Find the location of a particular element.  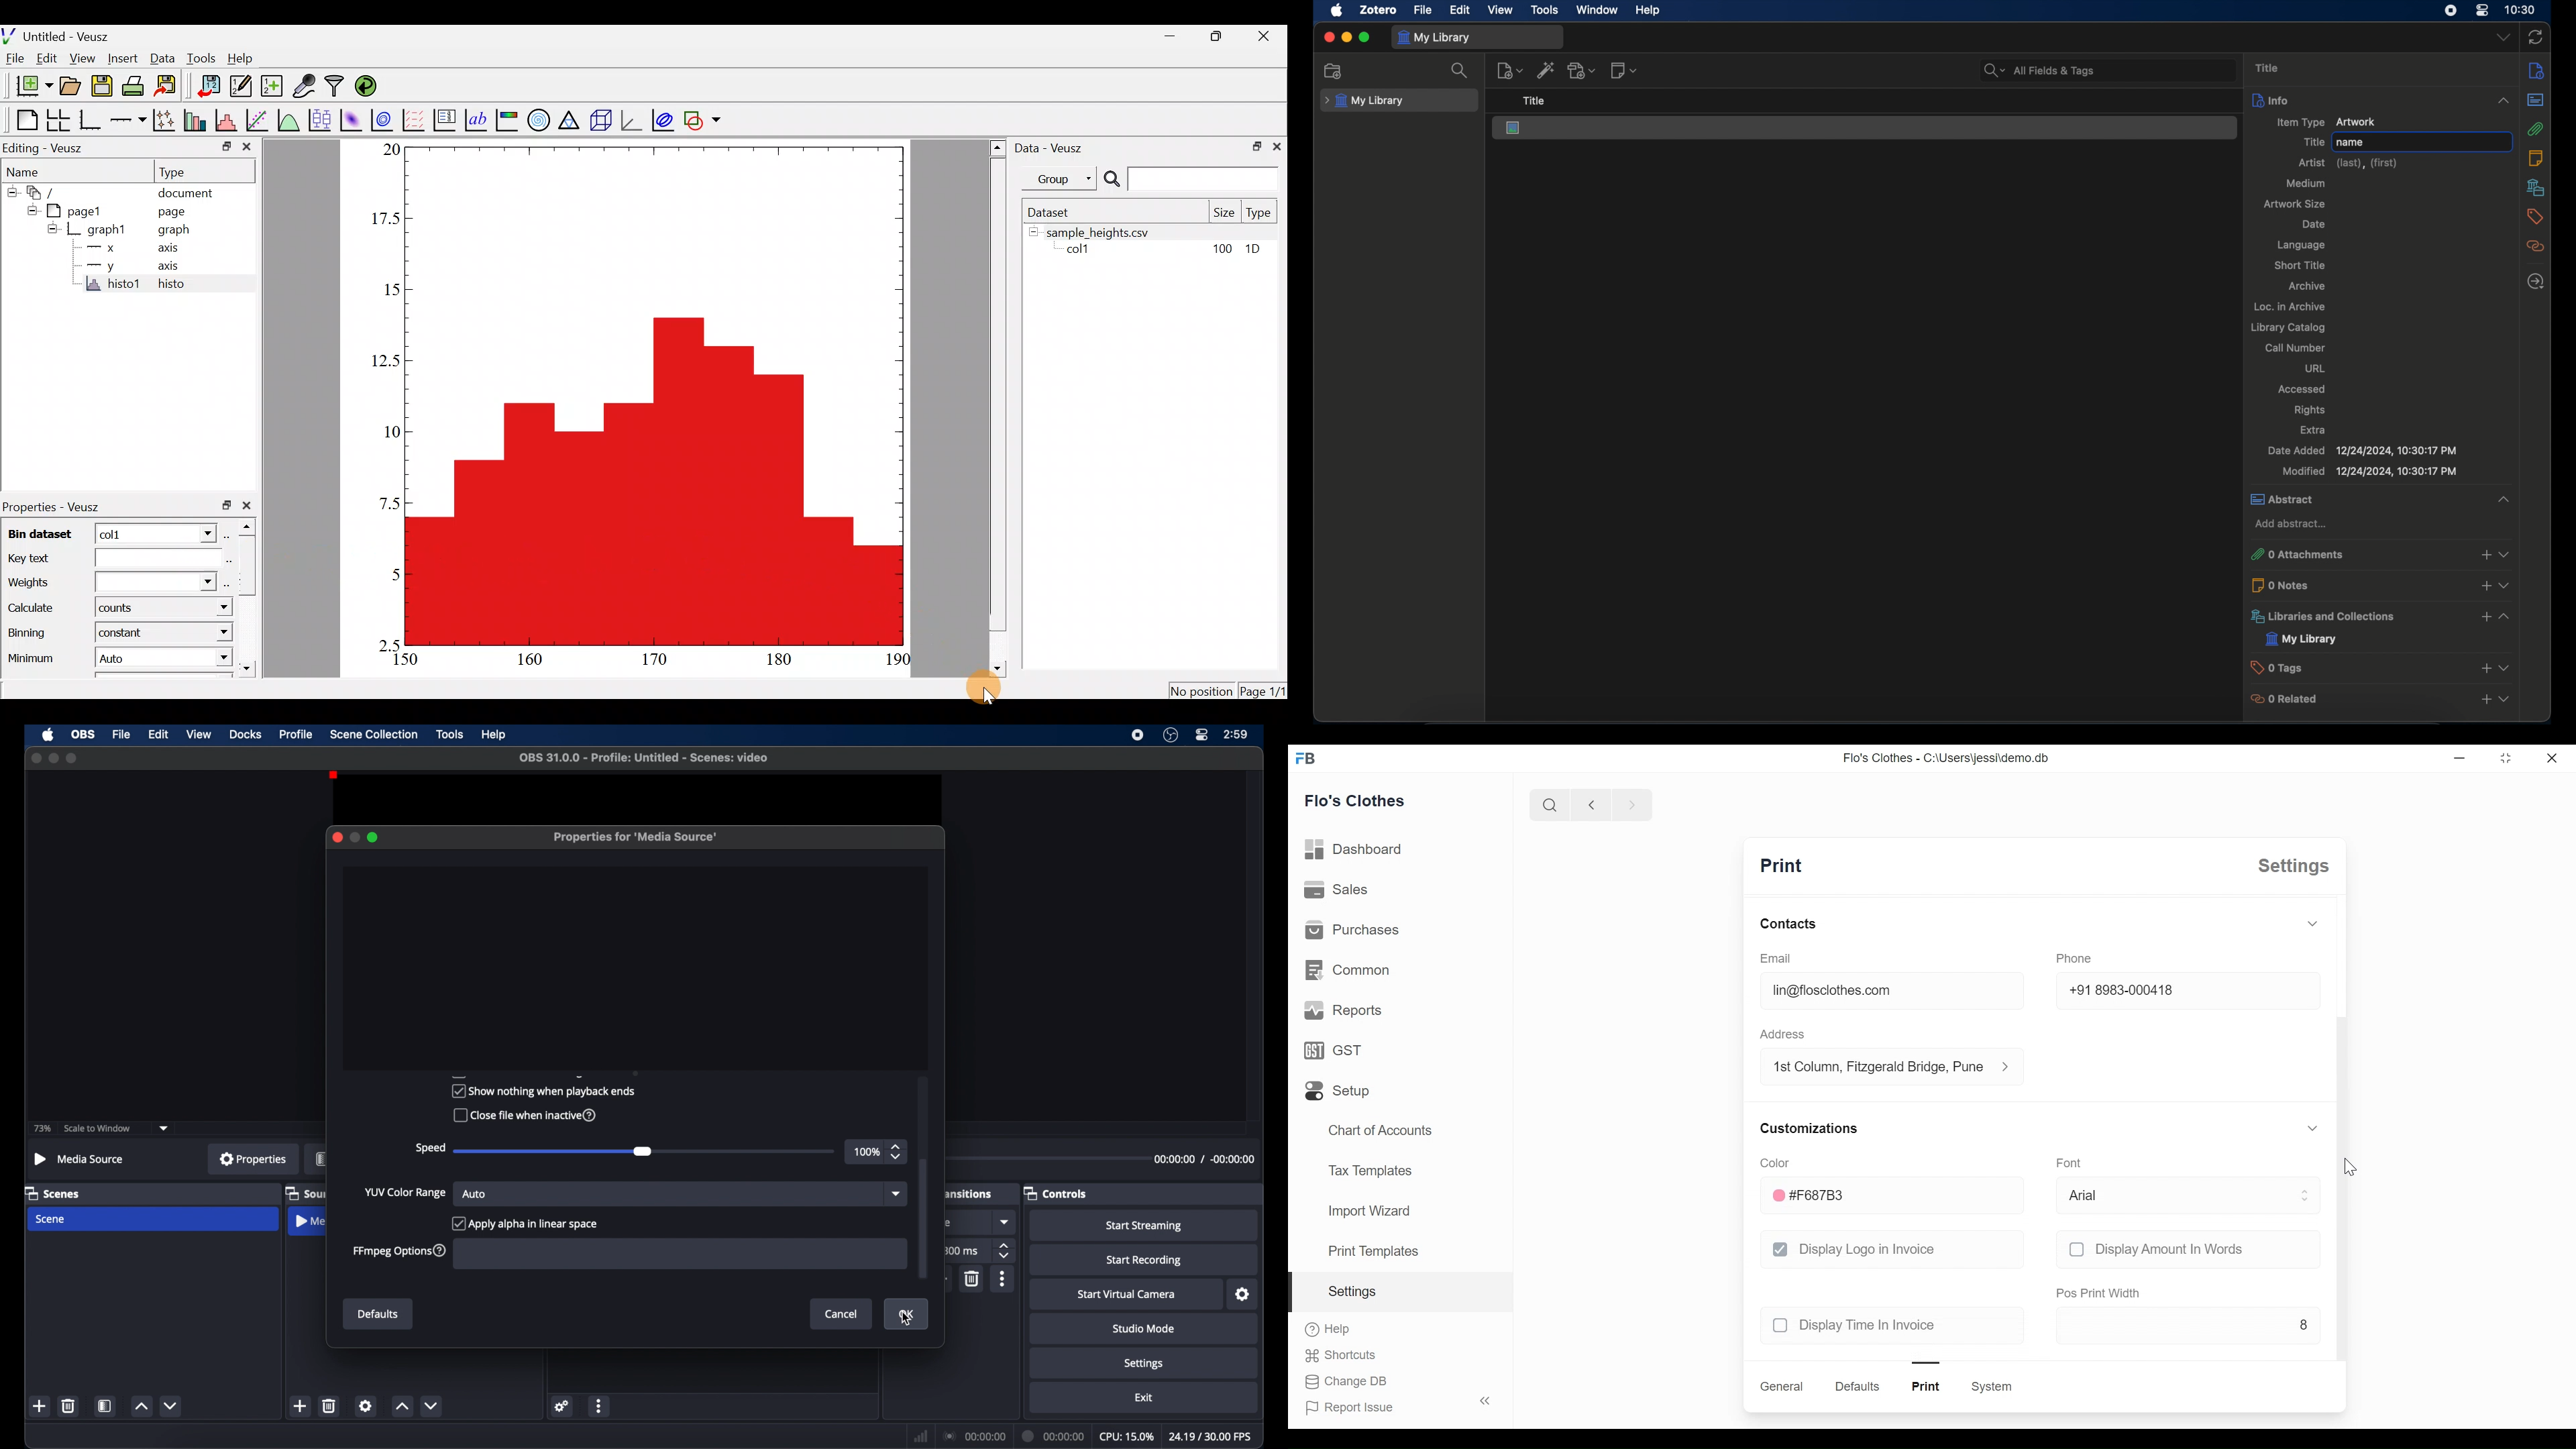

print is located at coordinates (1927, 1386).